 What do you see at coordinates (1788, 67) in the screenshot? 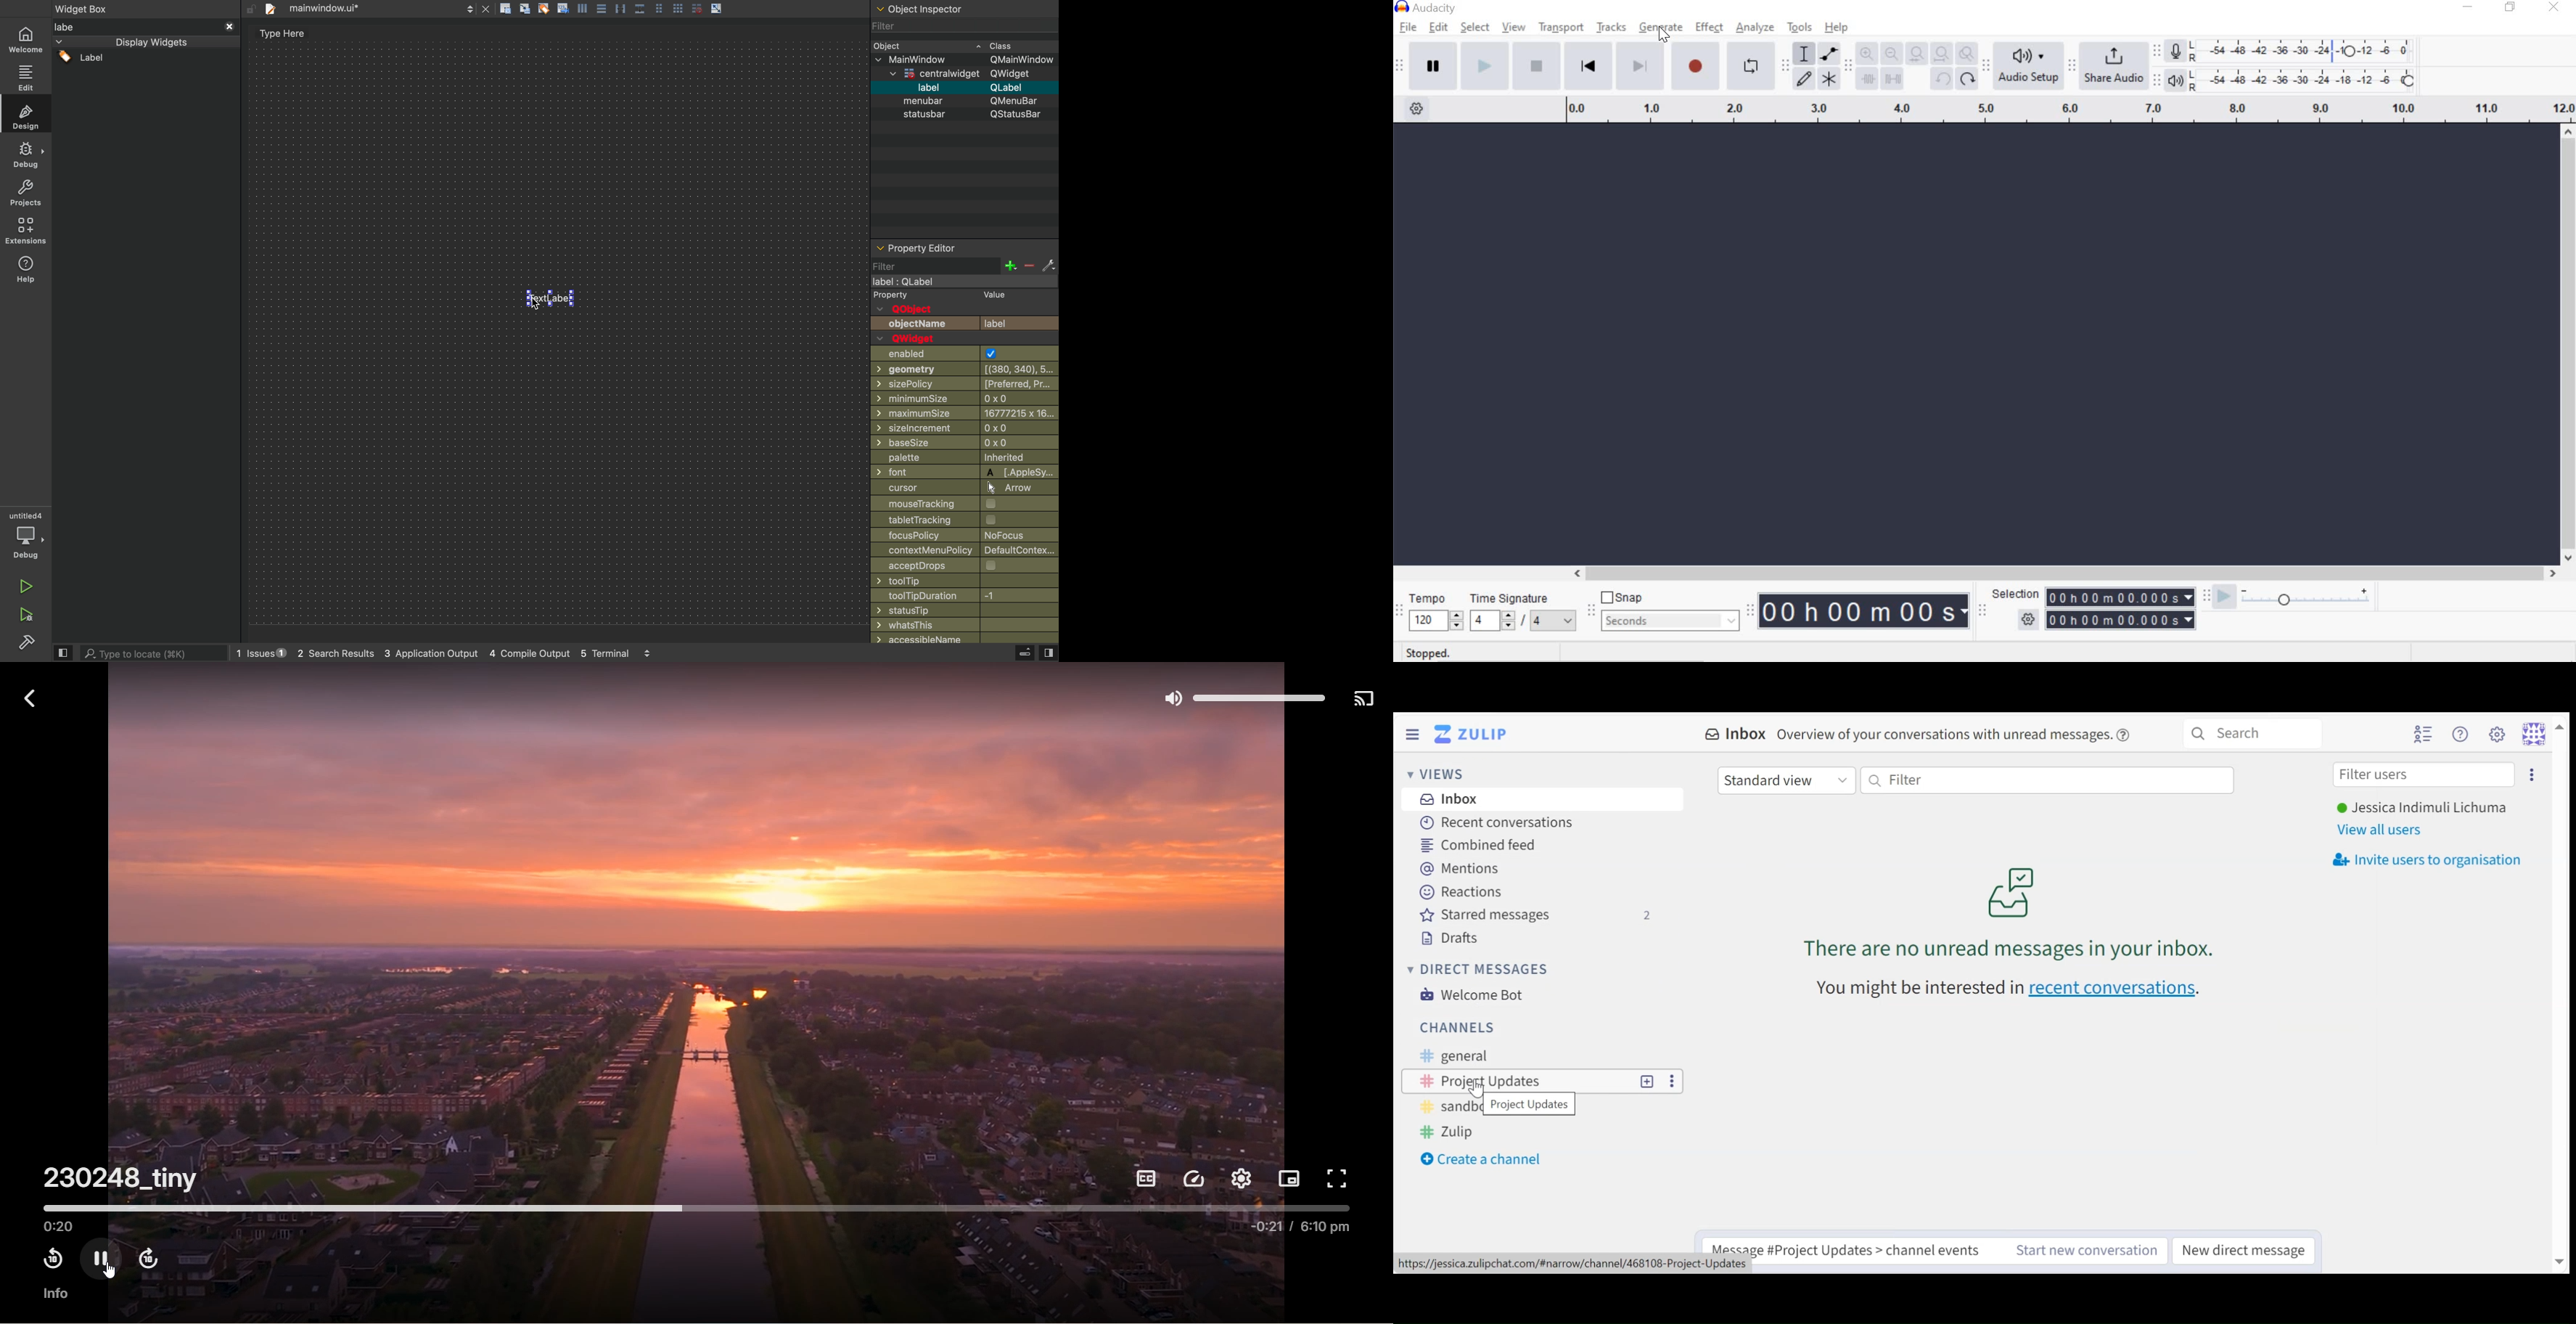
I see `Tools Toolbar` at bounding box center [1788, 67].